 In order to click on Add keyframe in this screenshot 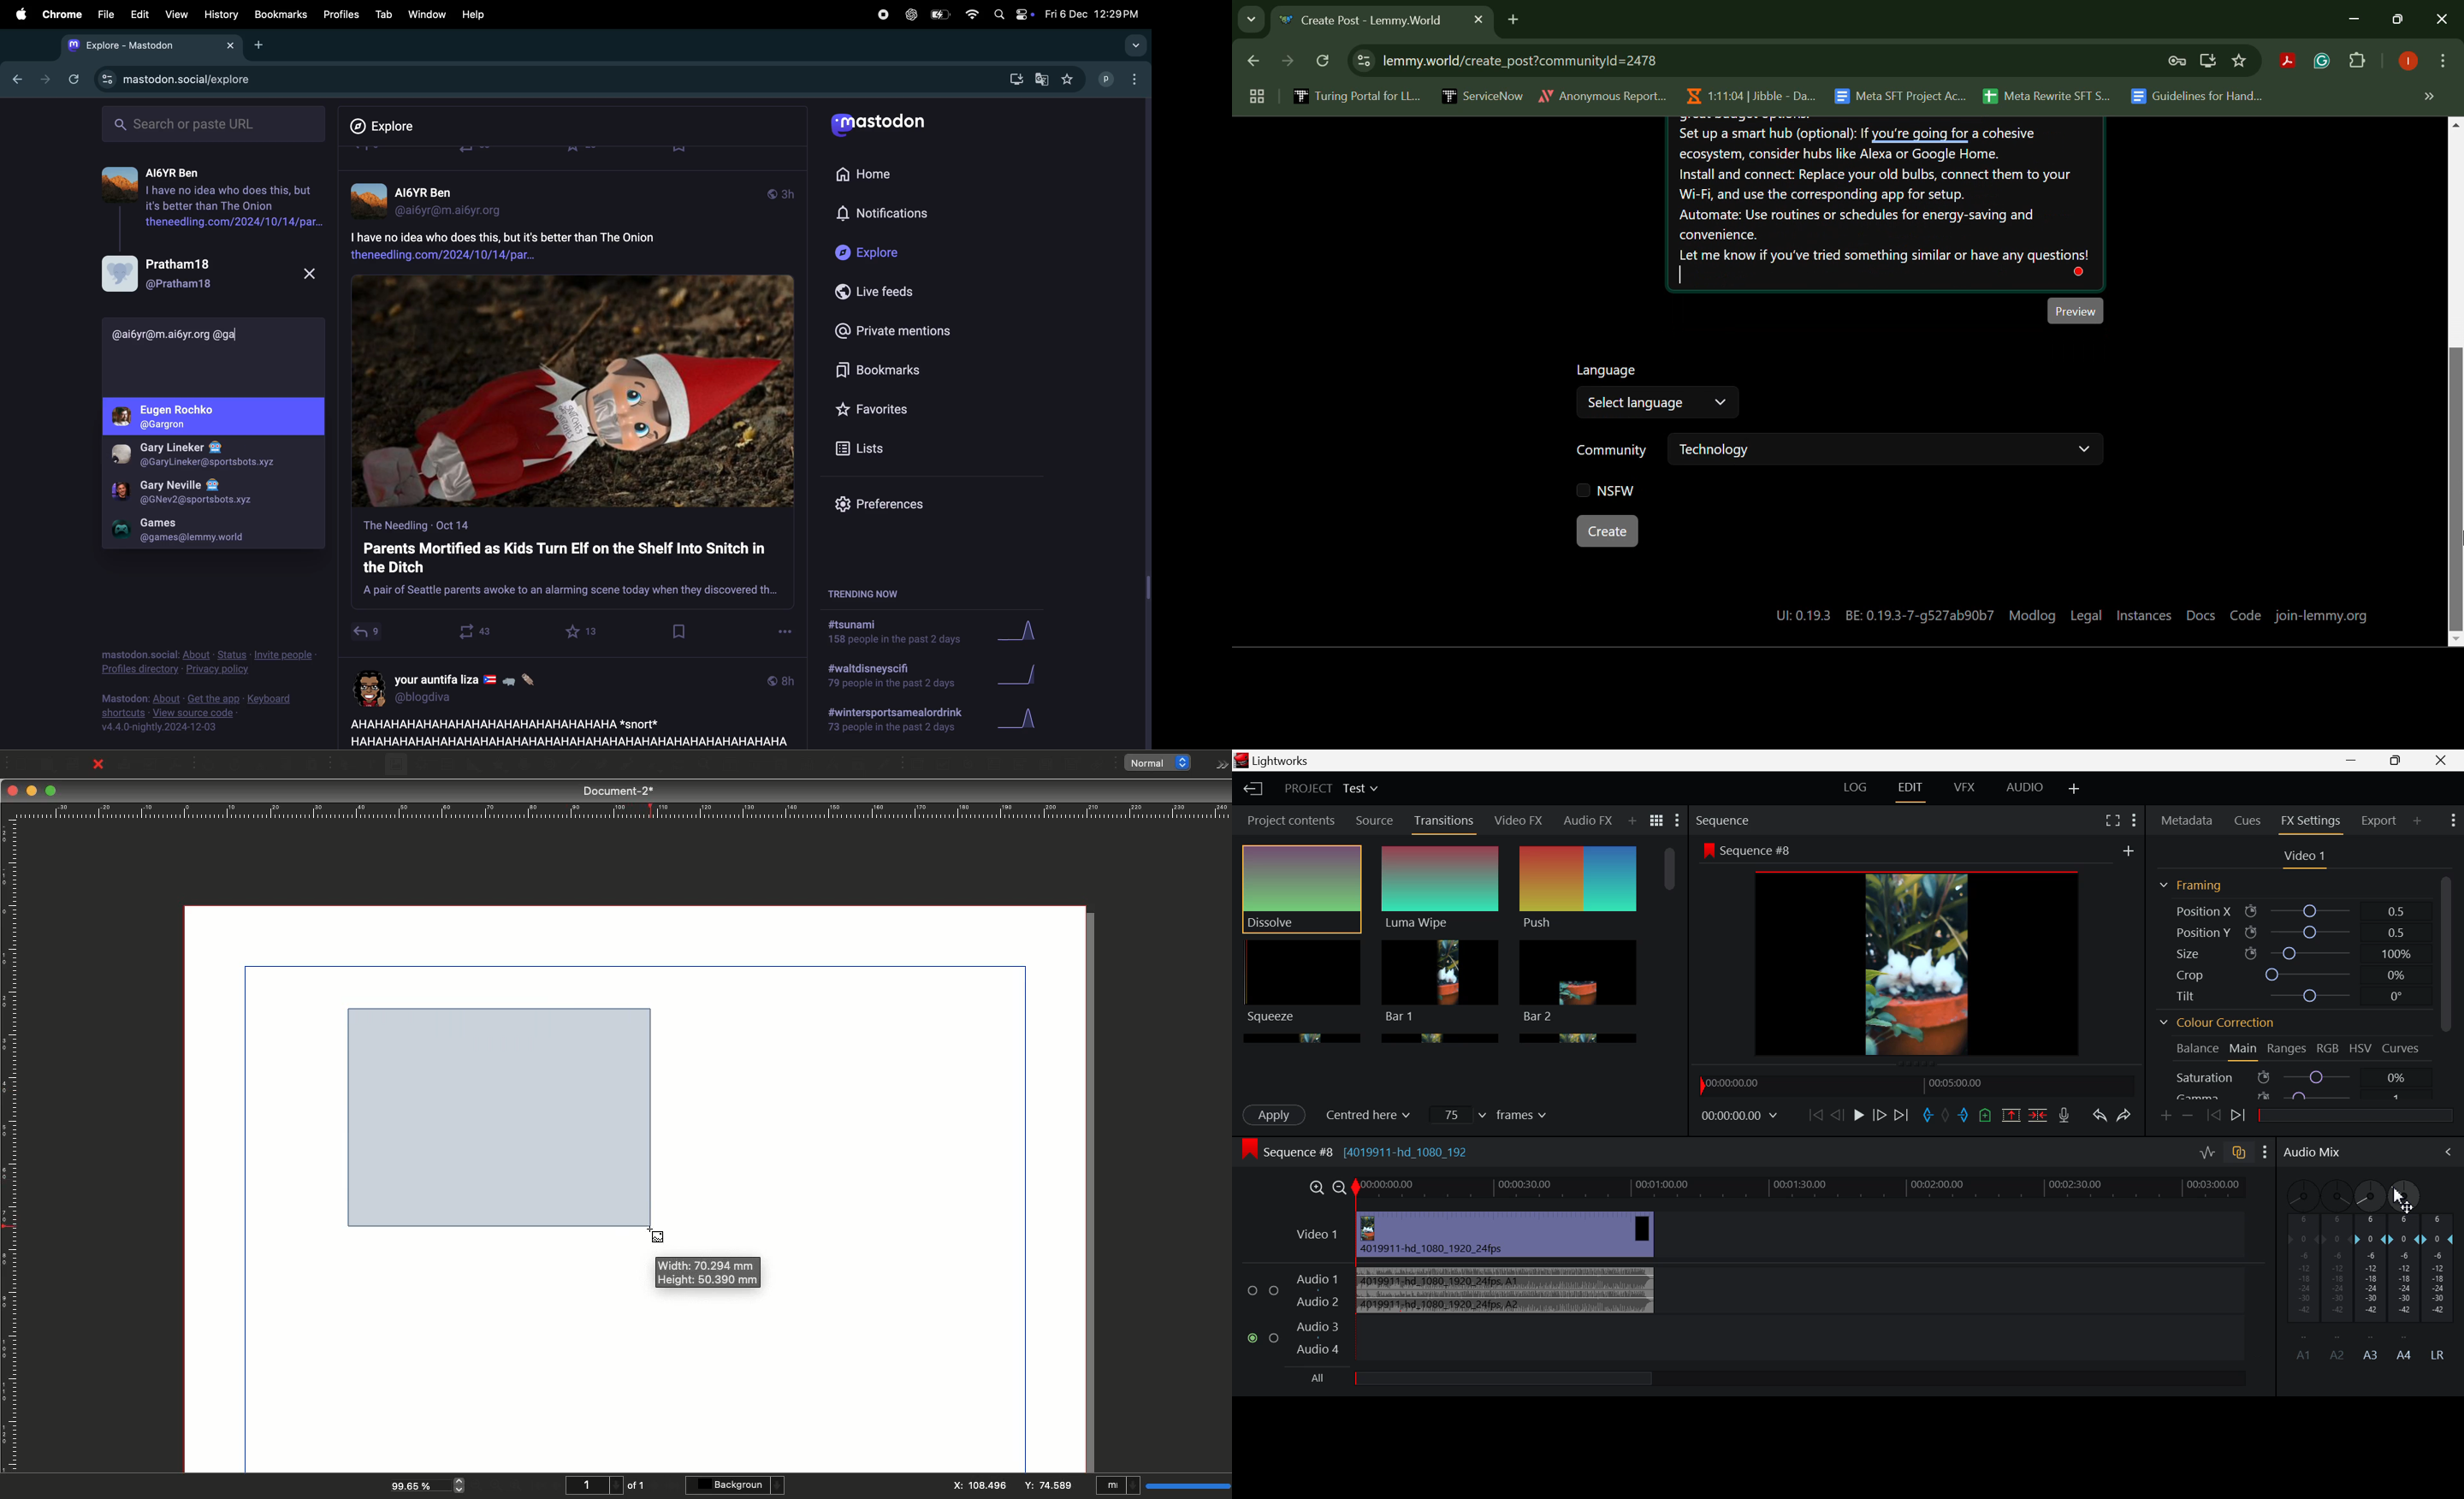, I will do `click(2164, 1117)`.